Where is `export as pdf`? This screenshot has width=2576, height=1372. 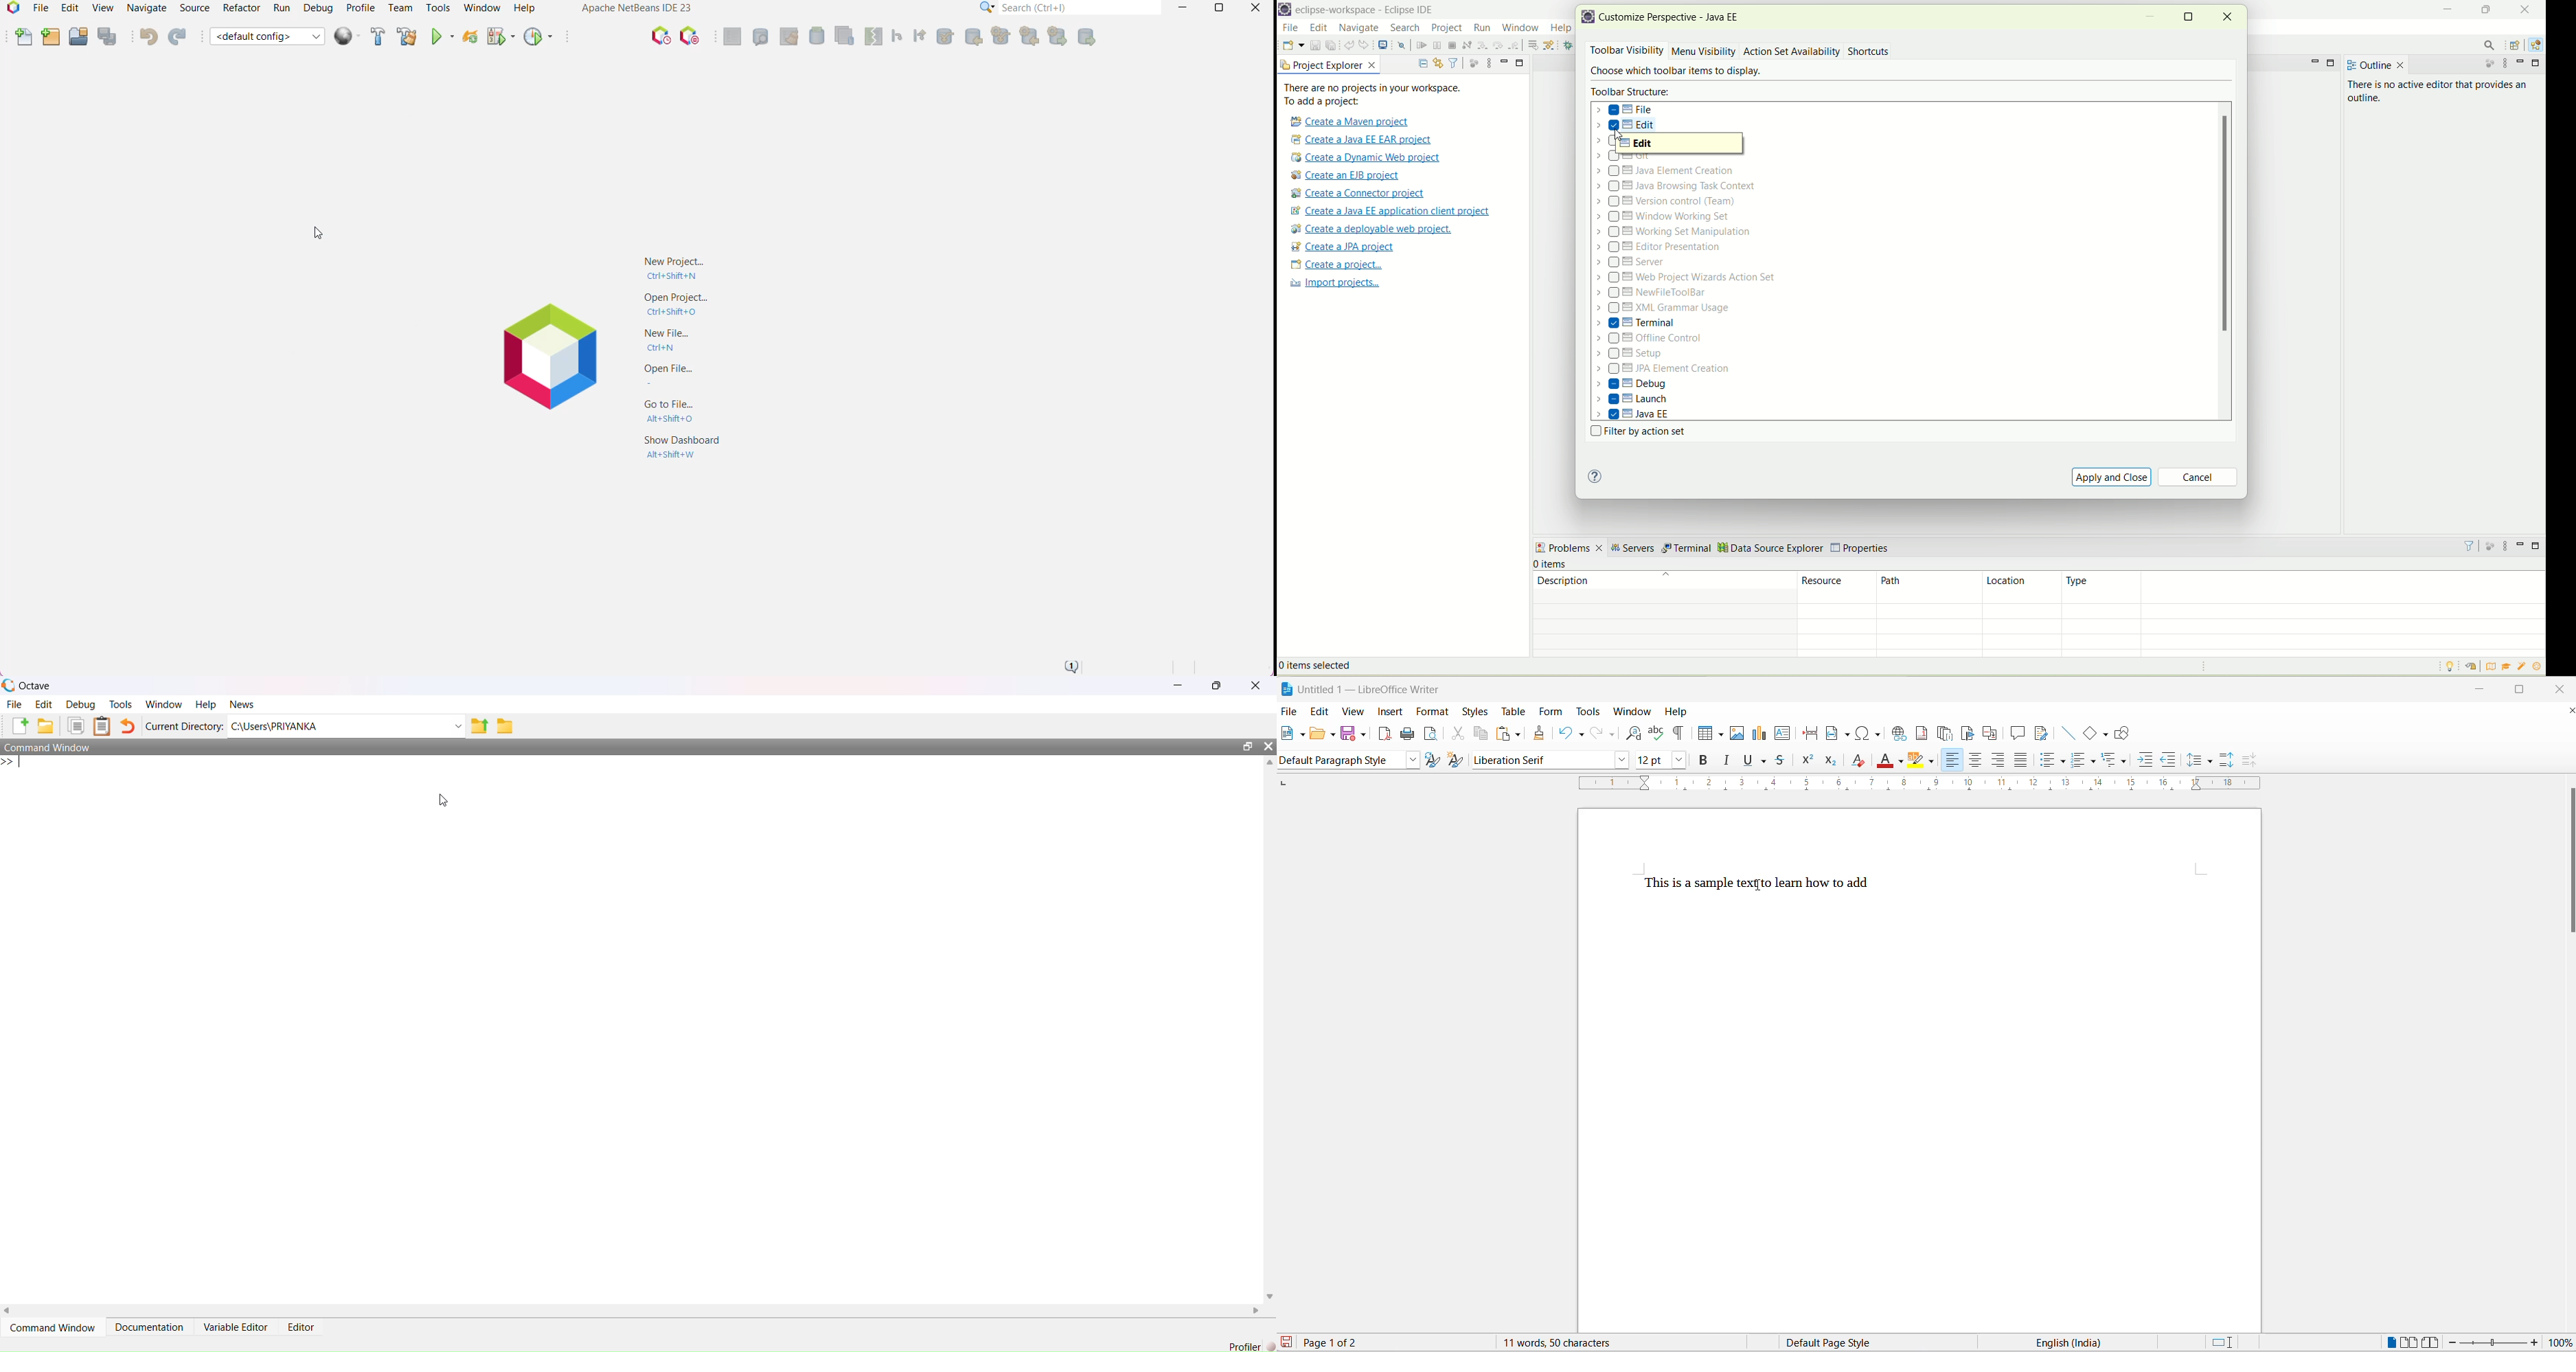
export as pdf is located at coordinates (1386, 735).